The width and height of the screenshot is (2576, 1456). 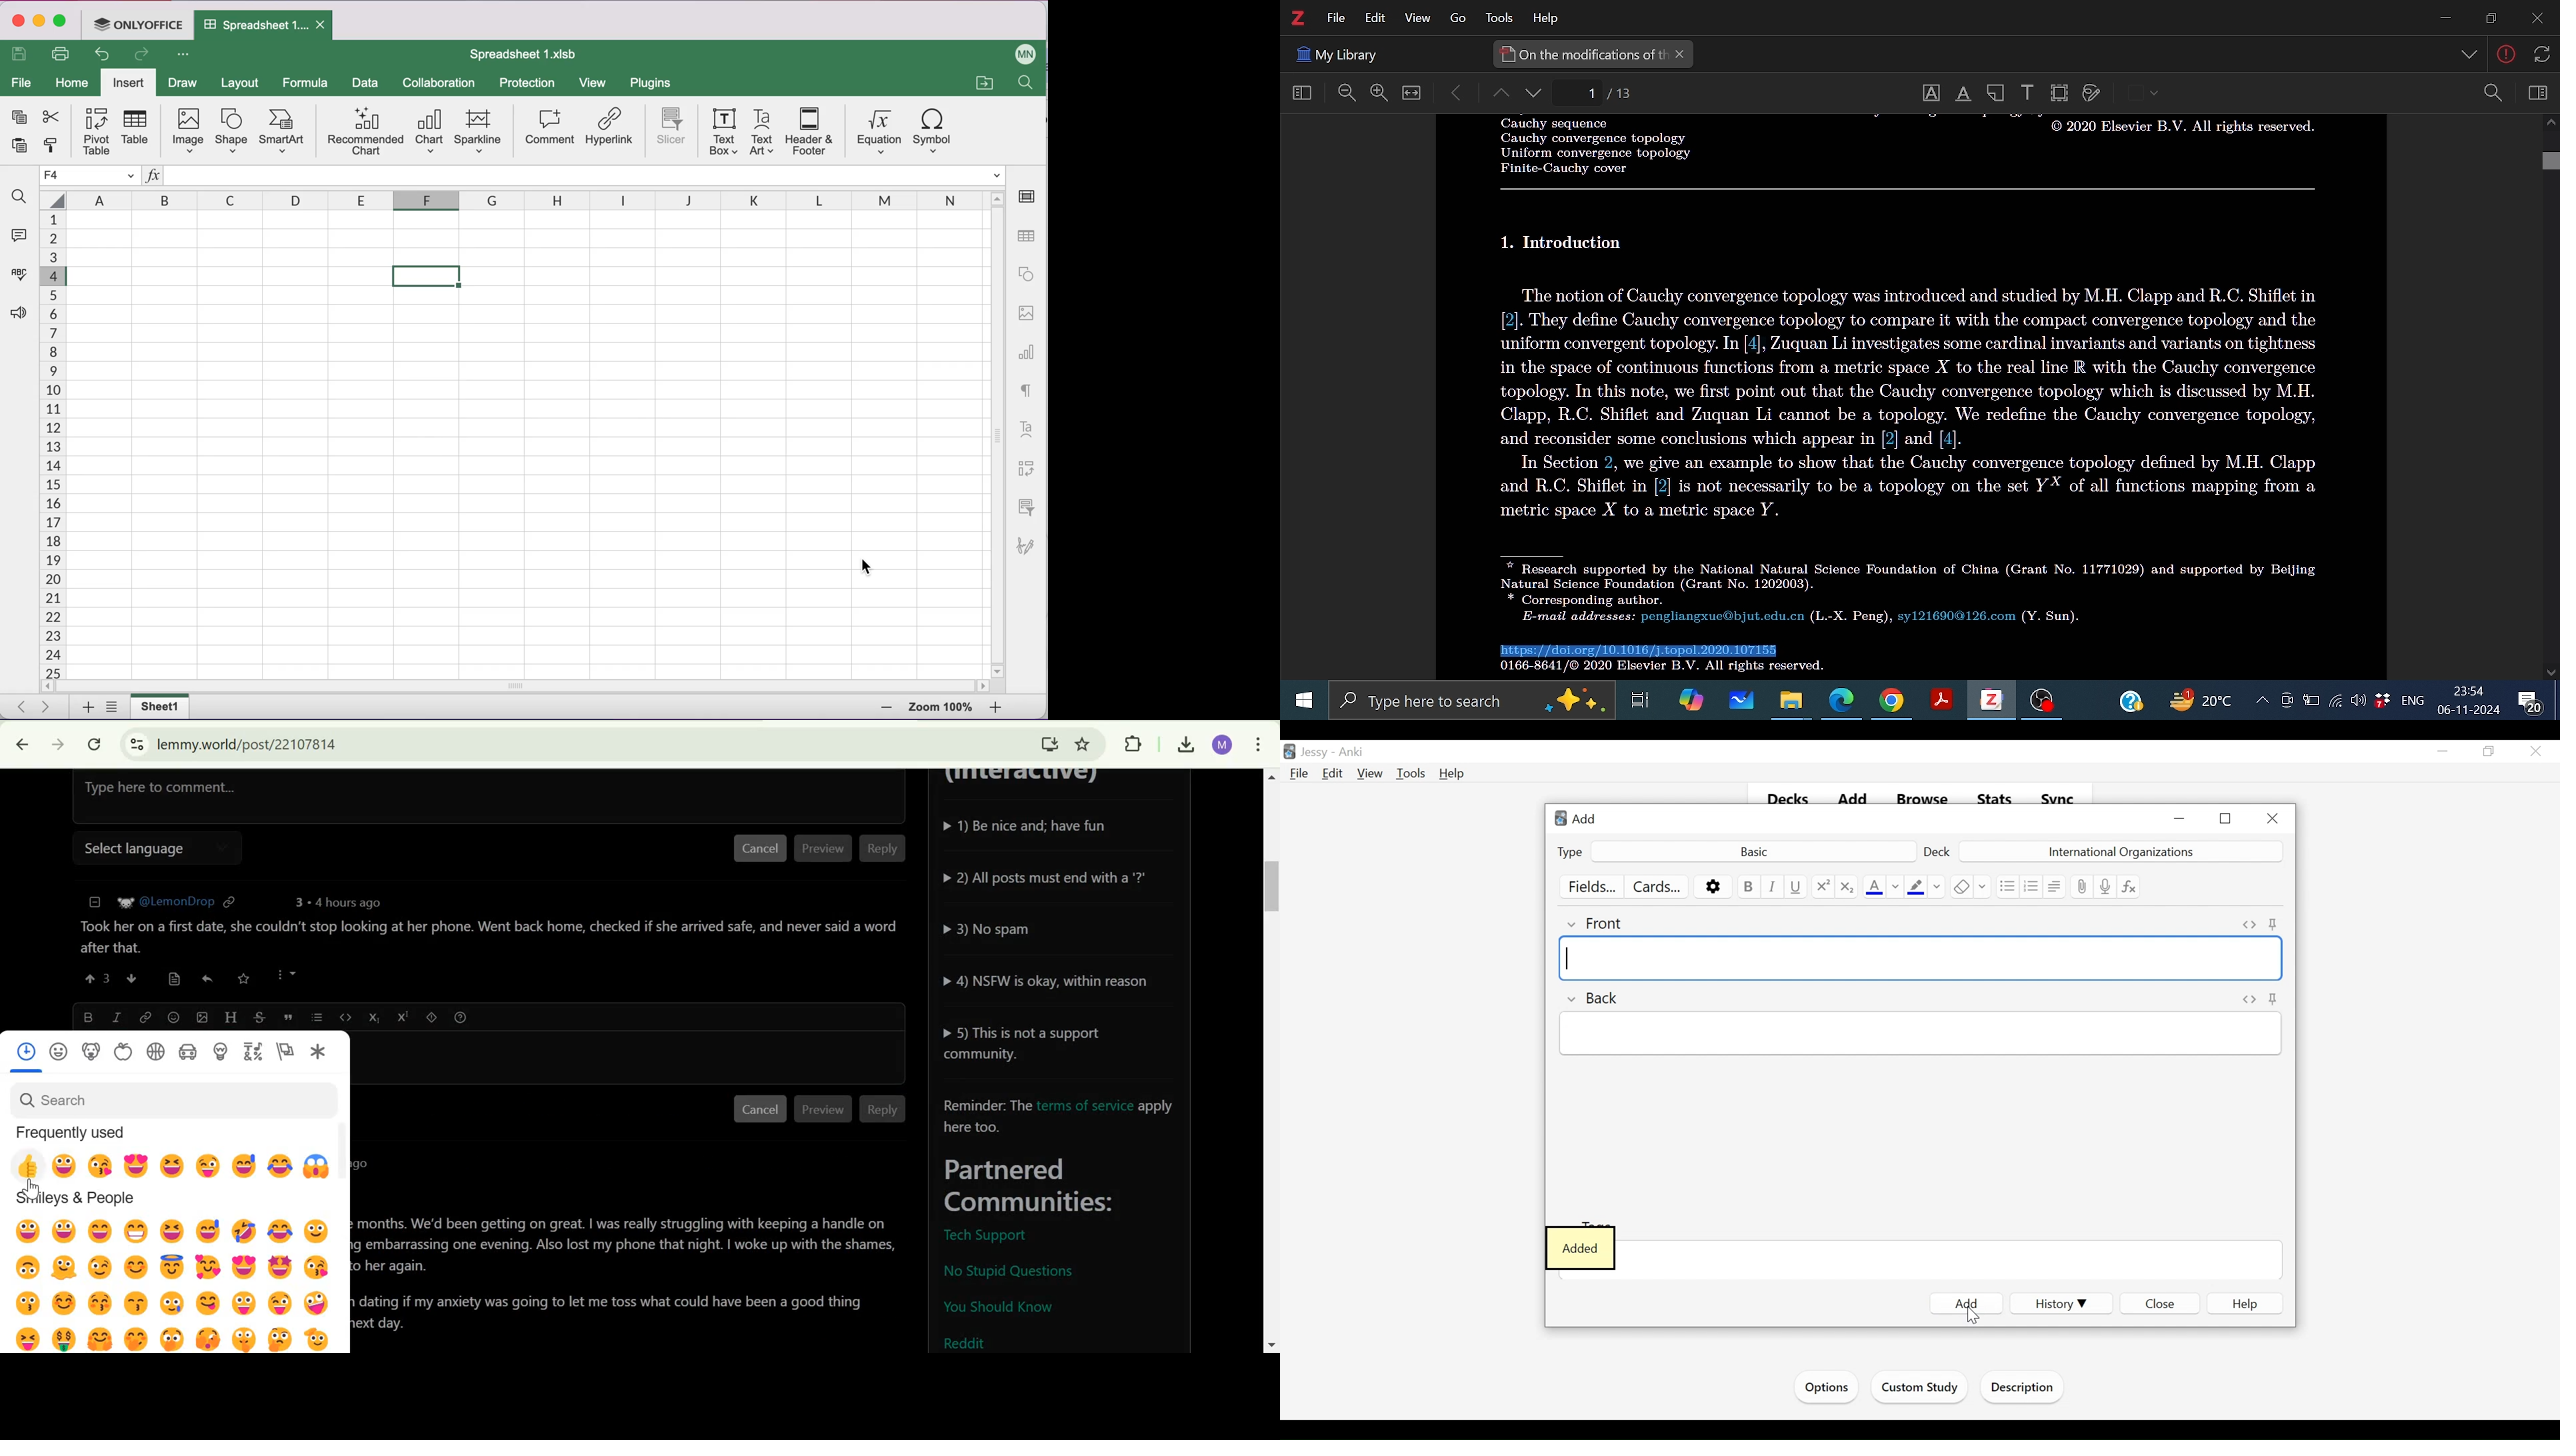 I want to click on Sidebar view, so click(x=2535, y=93).